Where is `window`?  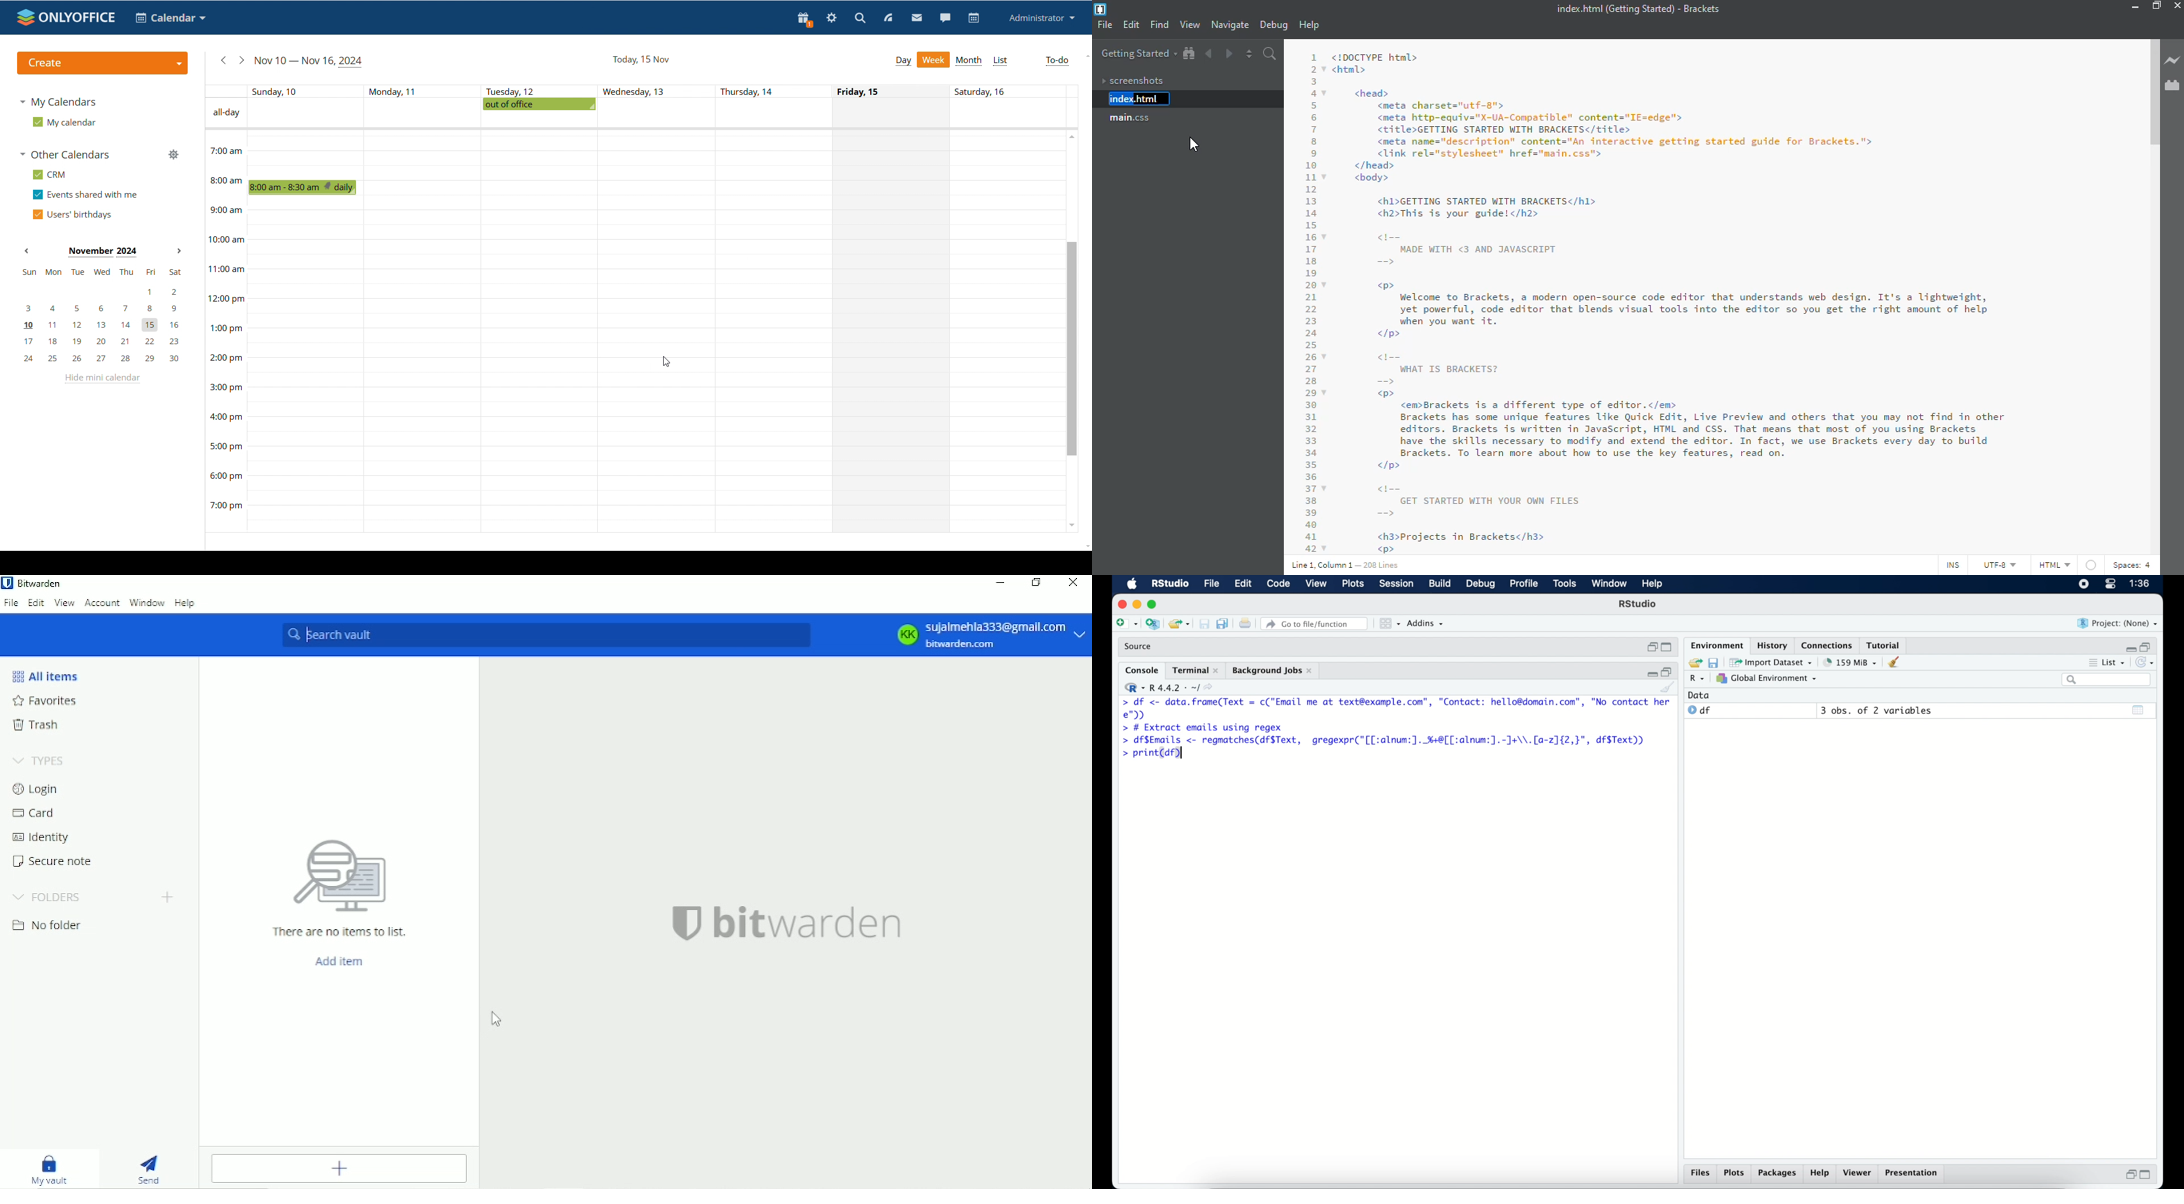 window is located at coordinates (1610, 585).